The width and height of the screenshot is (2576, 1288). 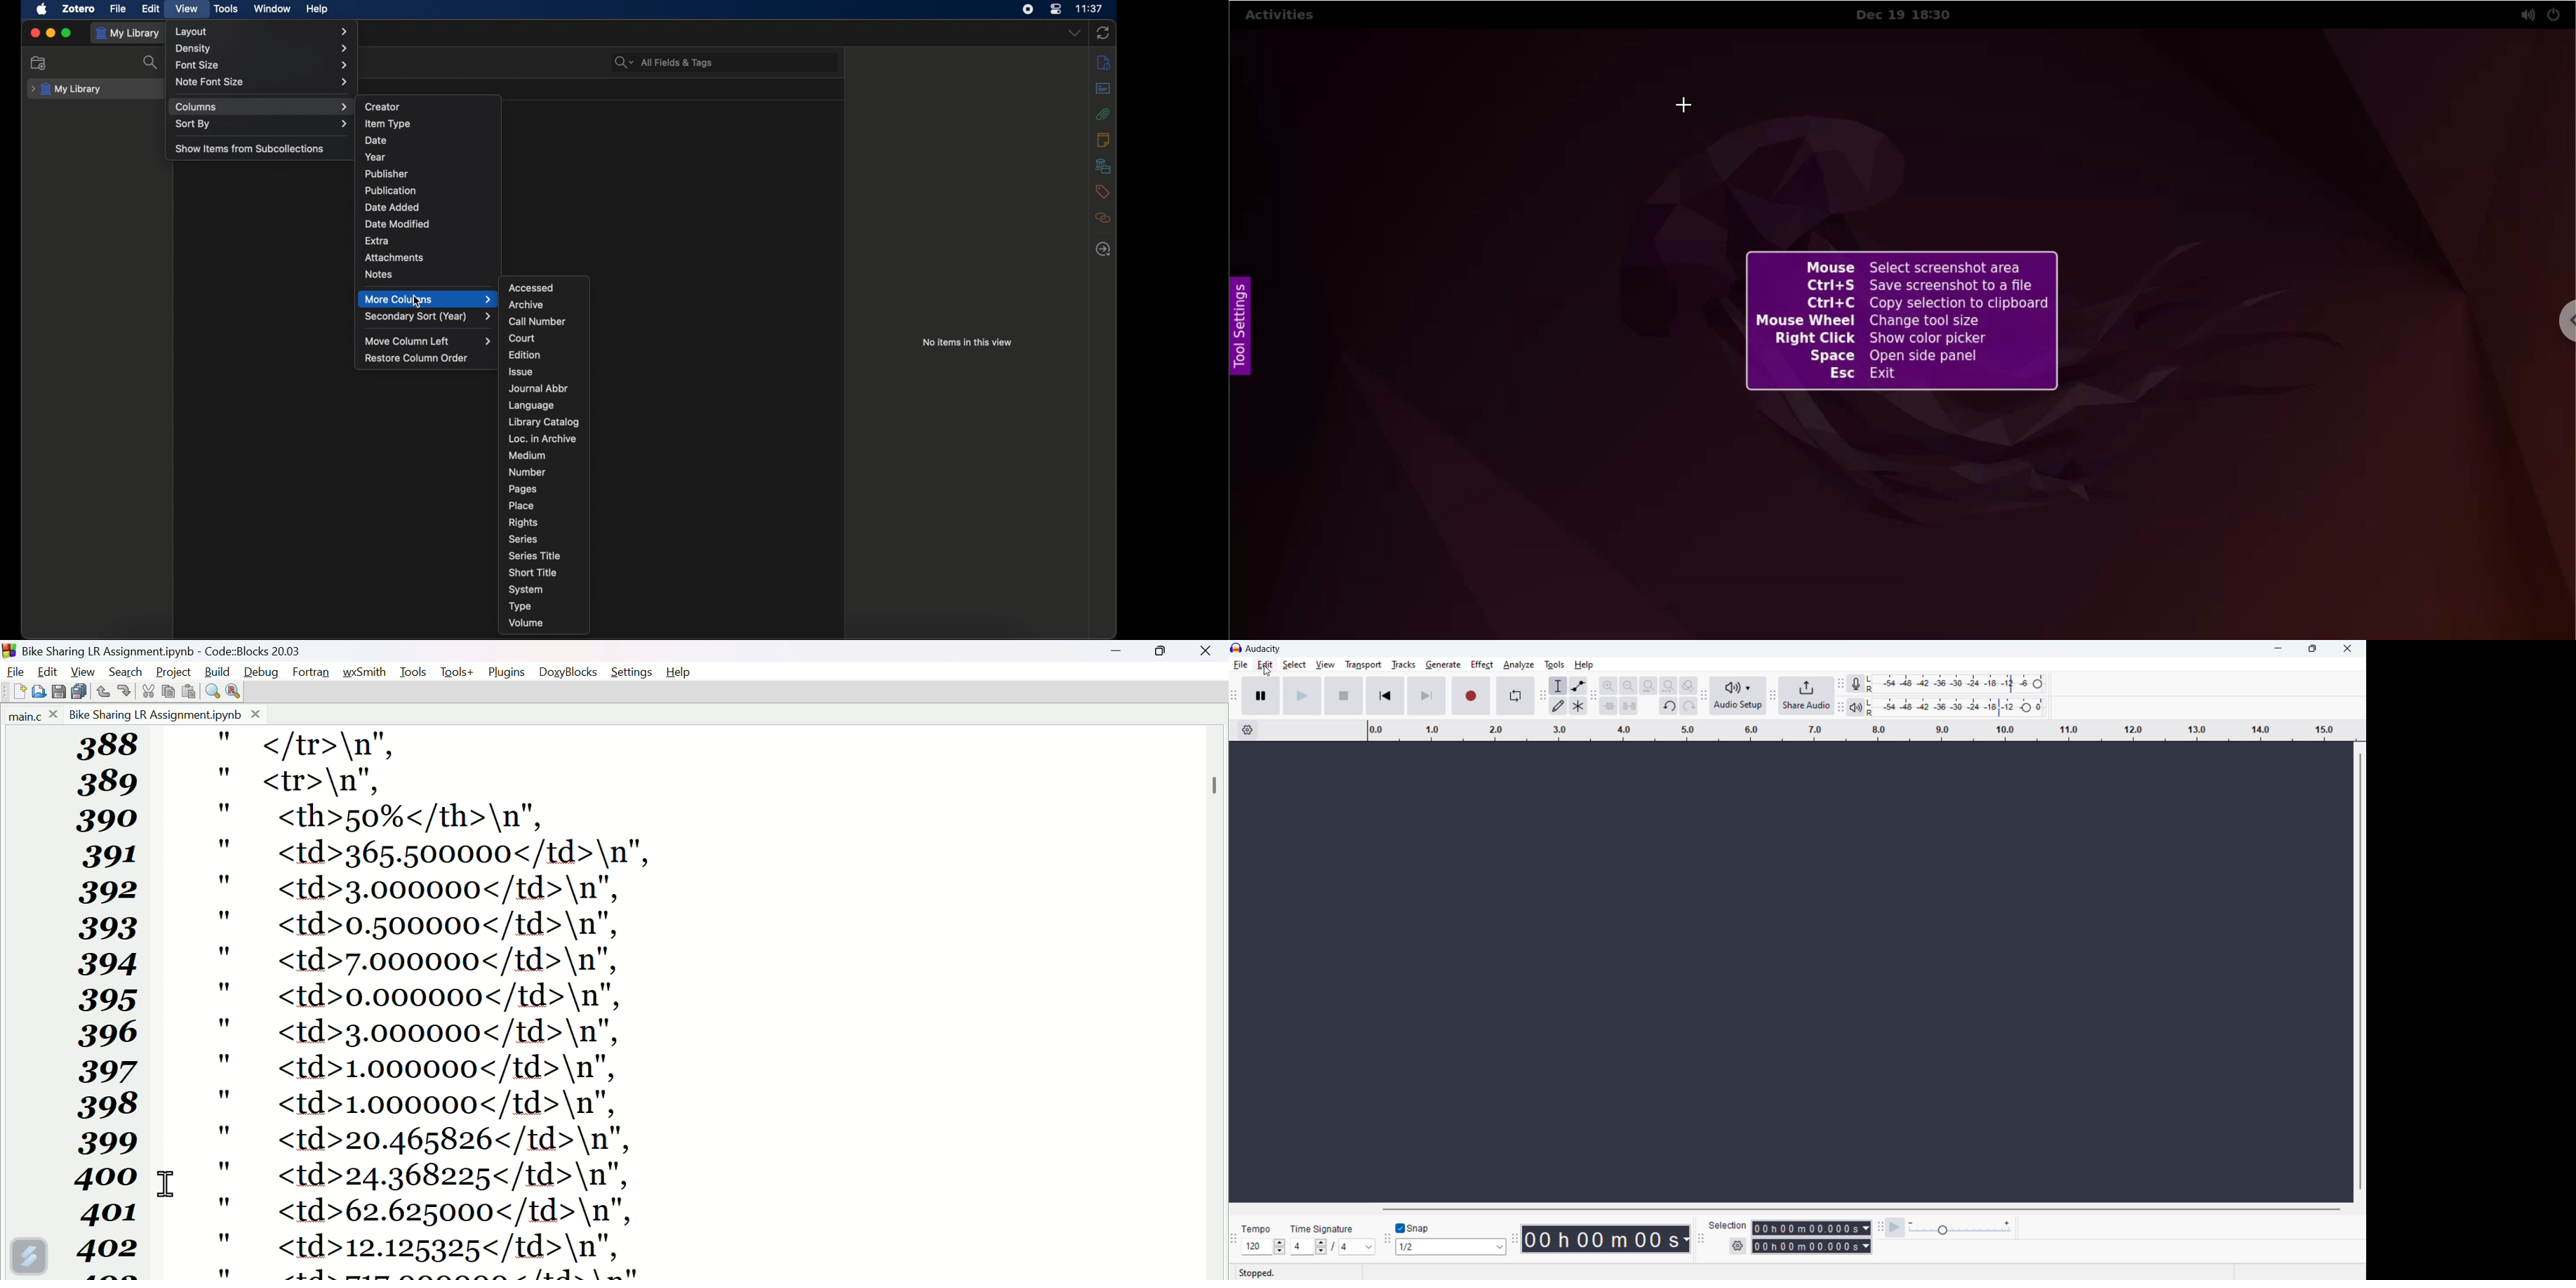 I want to click on note font size, so click(x=263, y=82).